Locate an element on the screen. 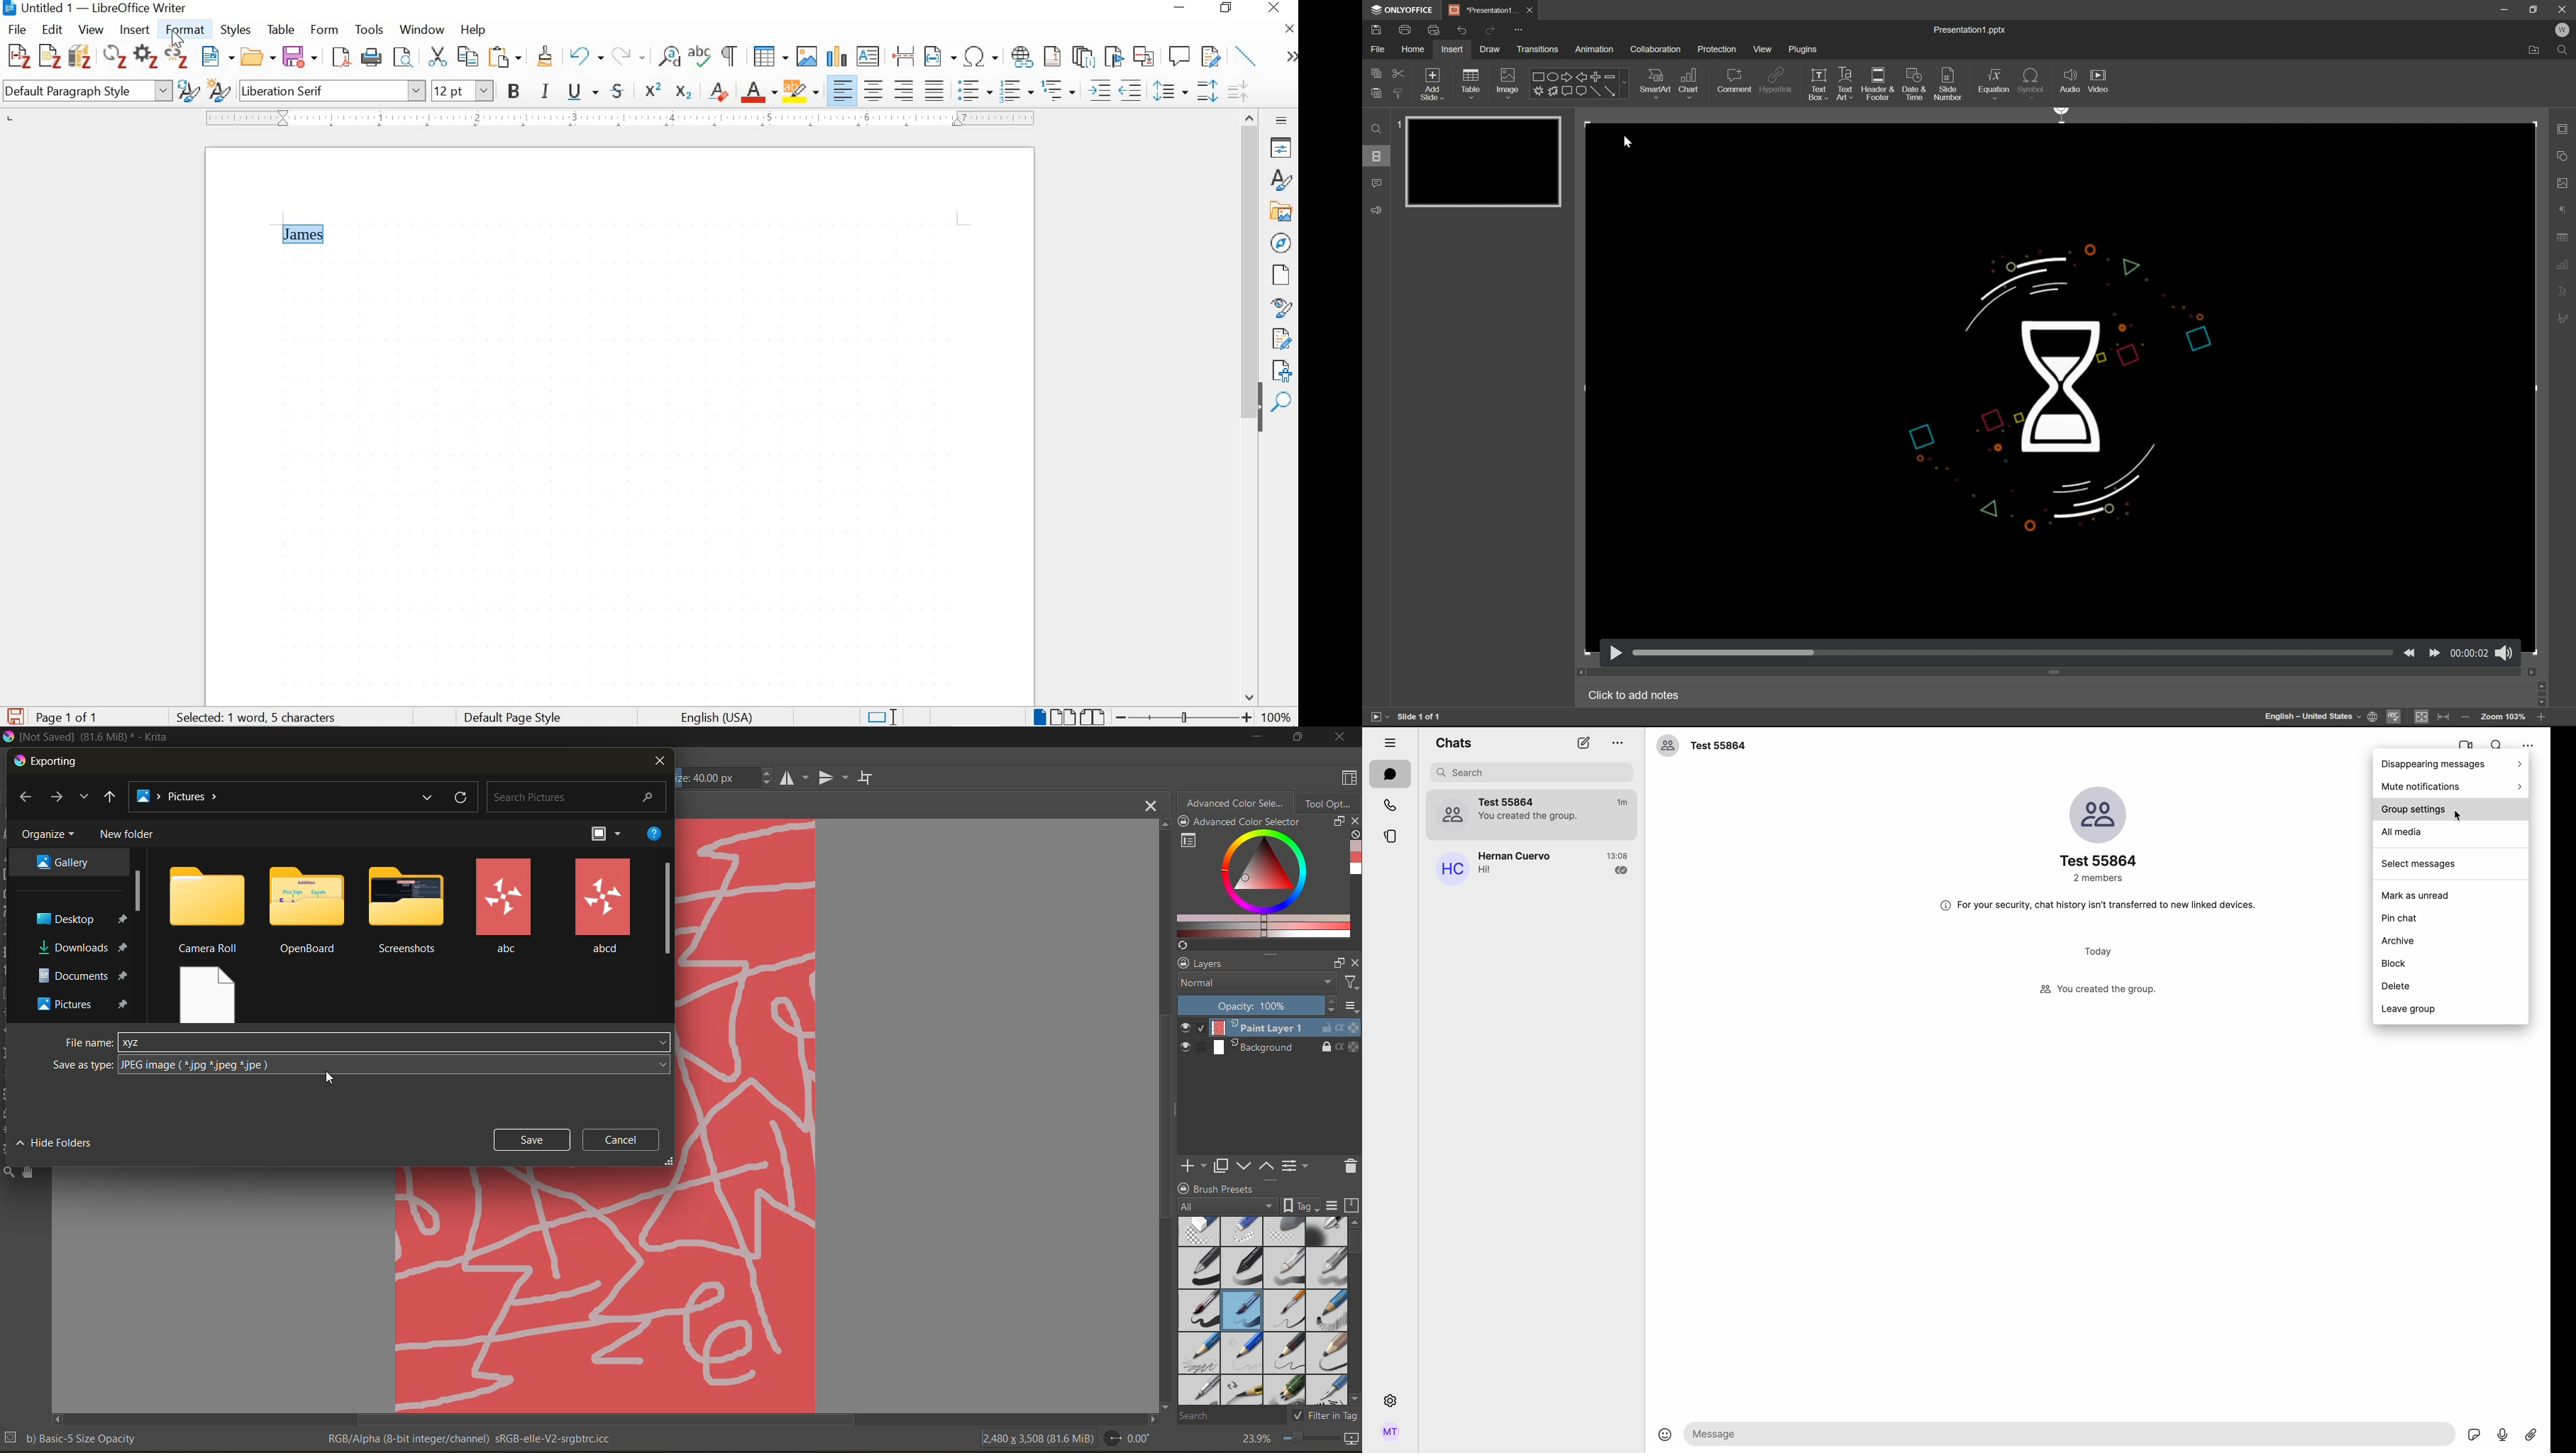 Image resolution: width=2576 pixels, height=1456 pixels. table settings is located at coordinates (2564, 237).